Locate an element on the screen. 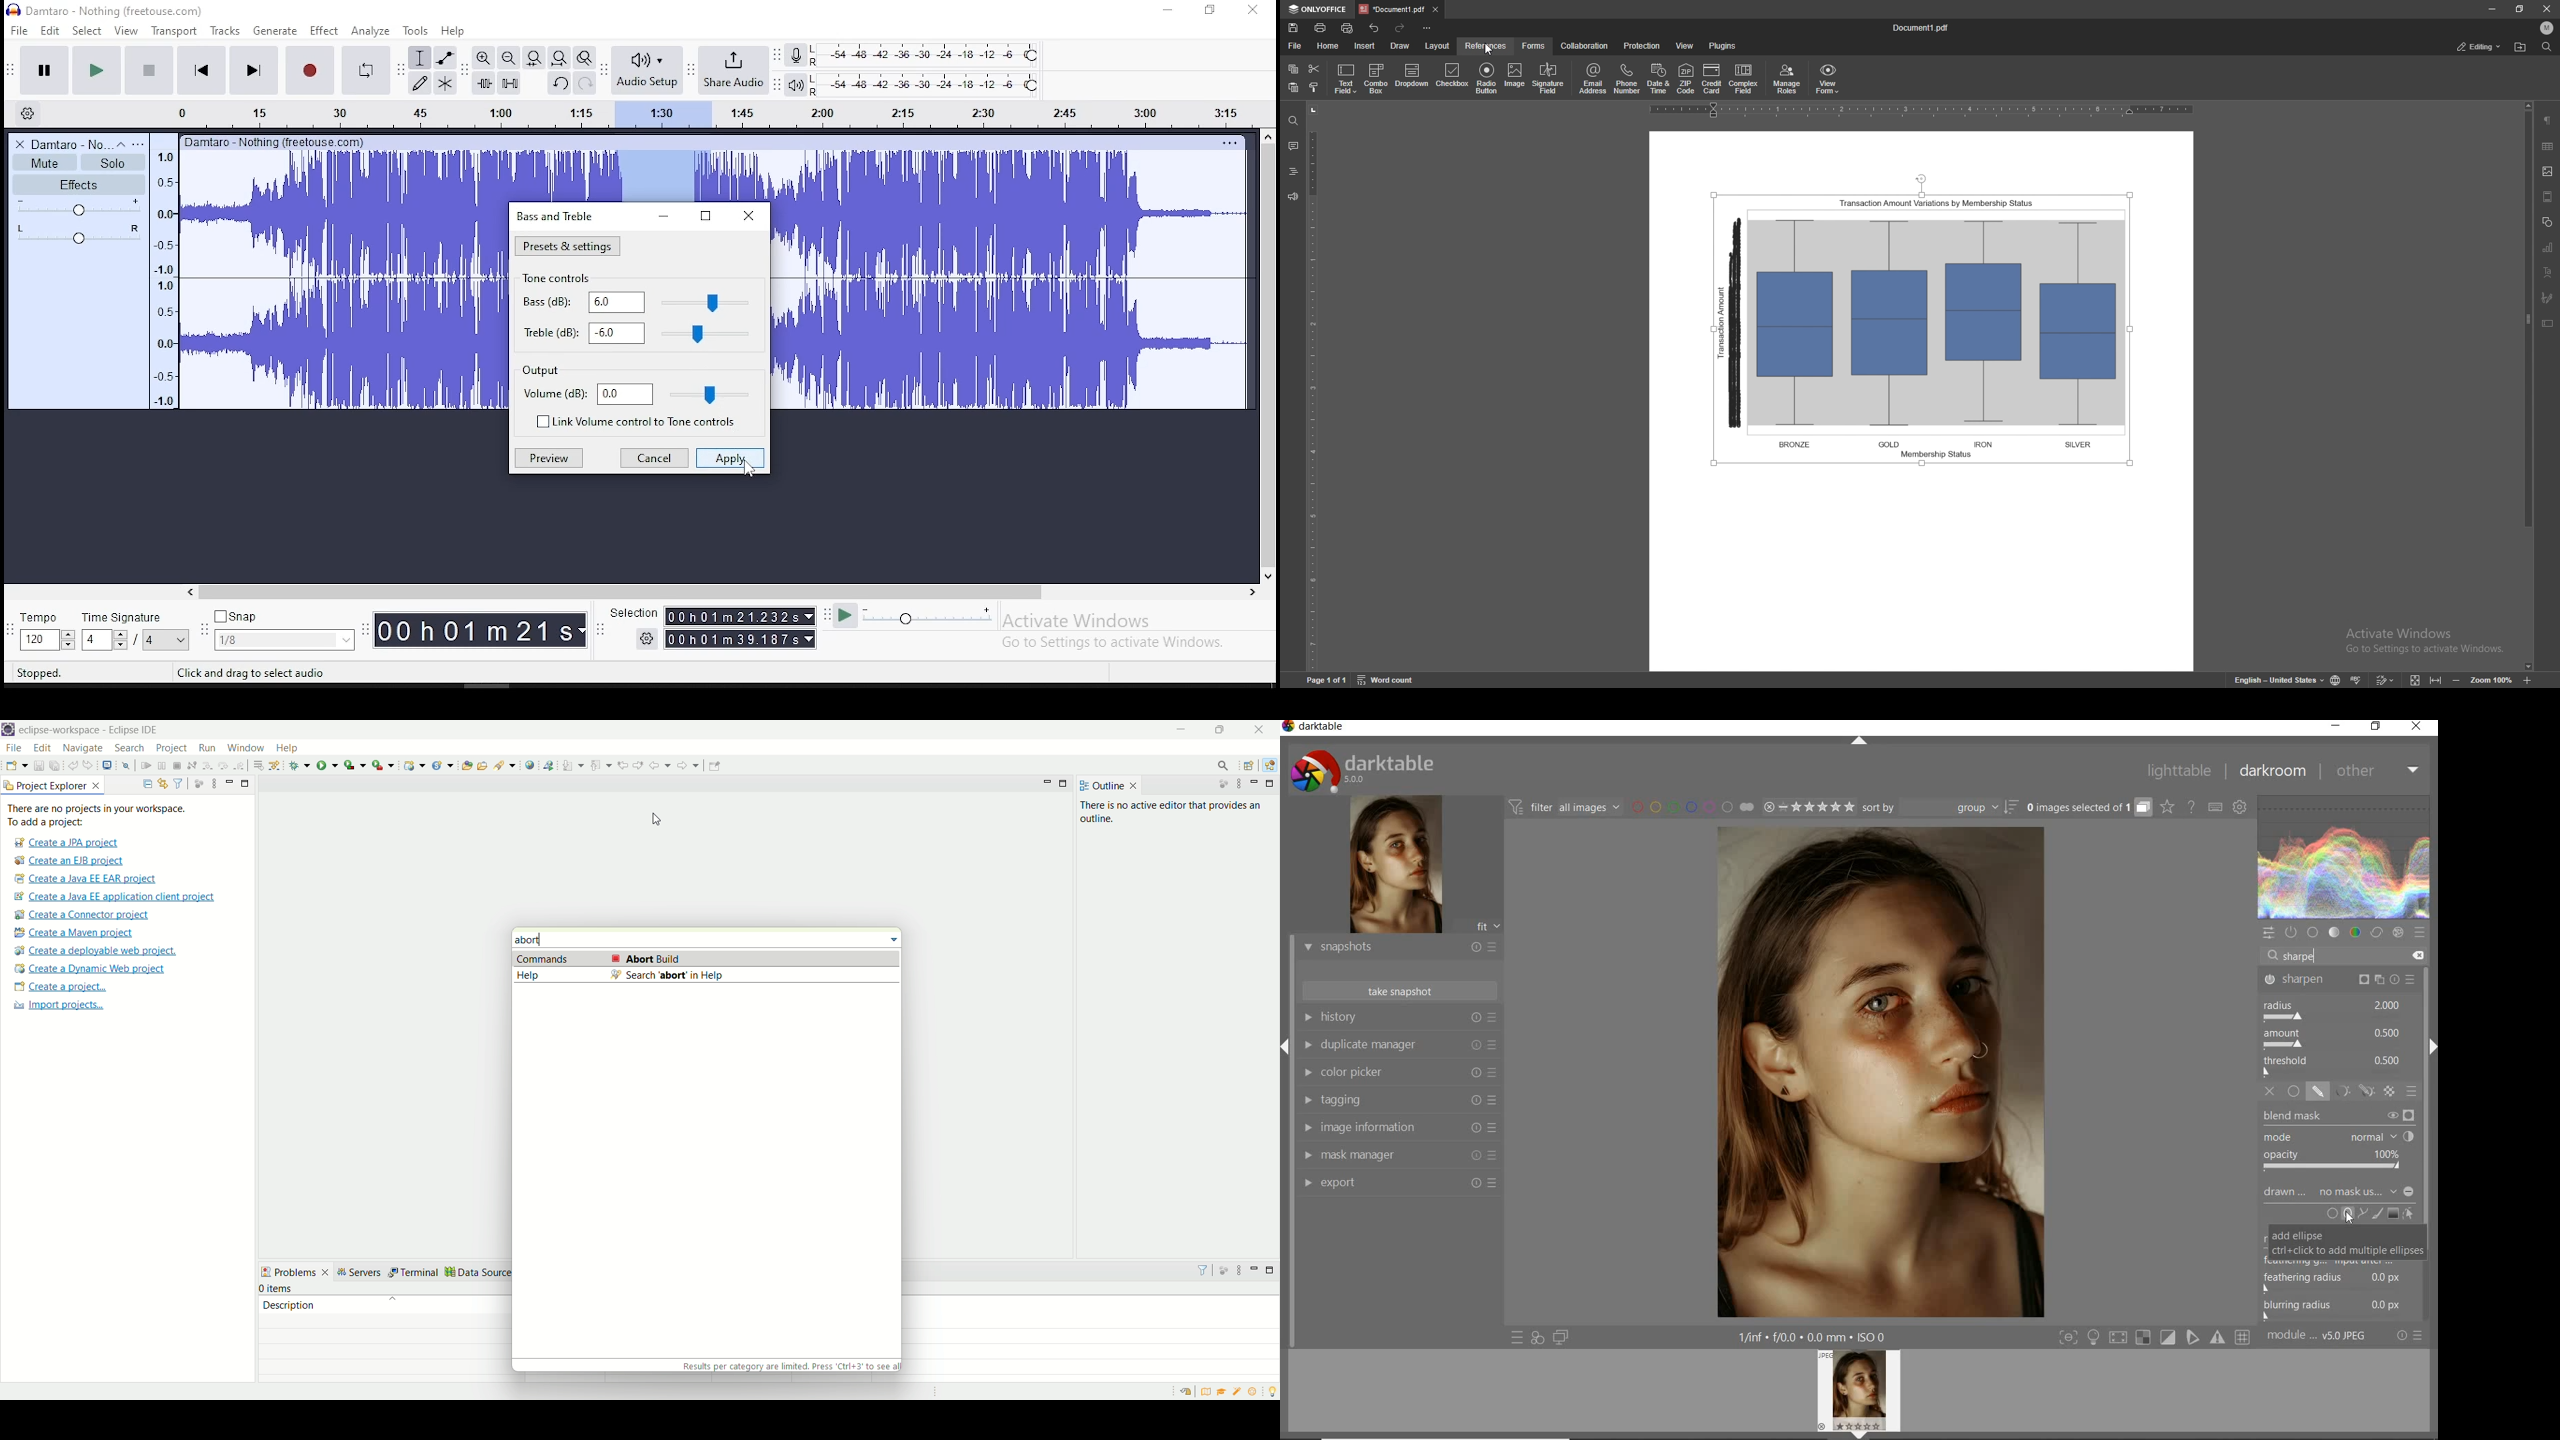  onlyoffice is located at coordinates (1319, 9).